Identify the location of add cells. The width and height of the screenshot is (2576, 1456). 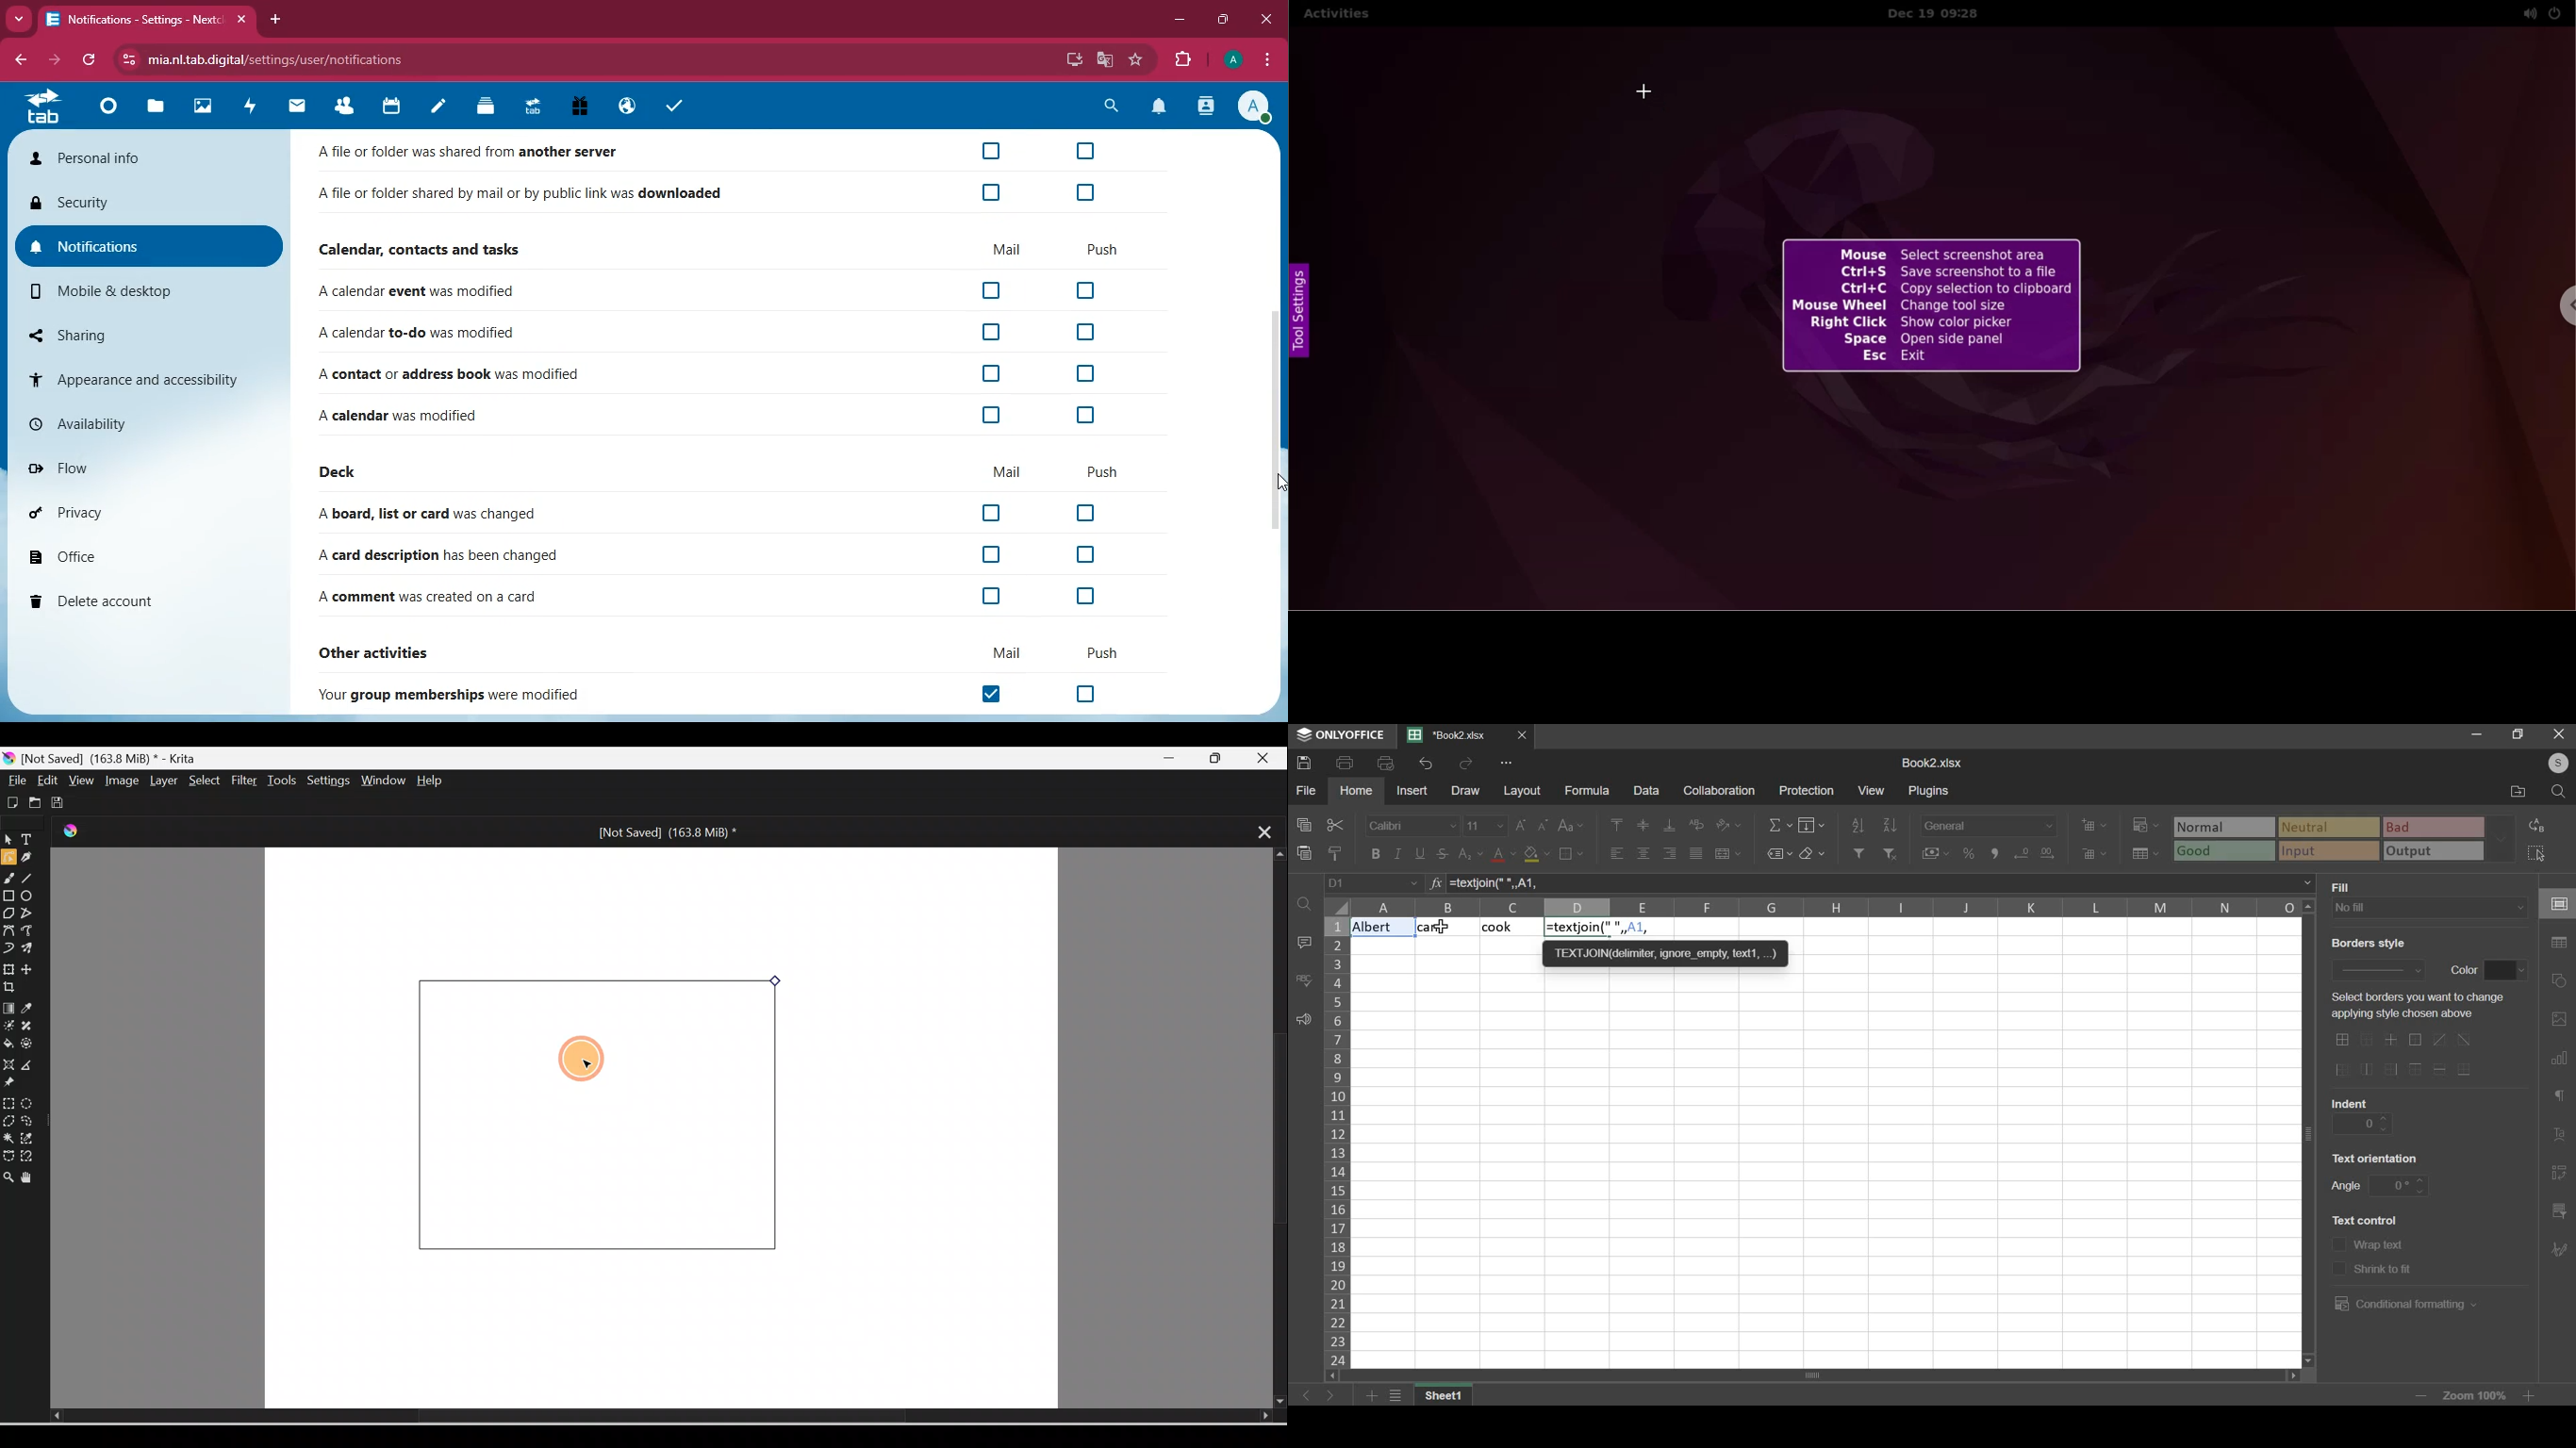
(2094, 824).